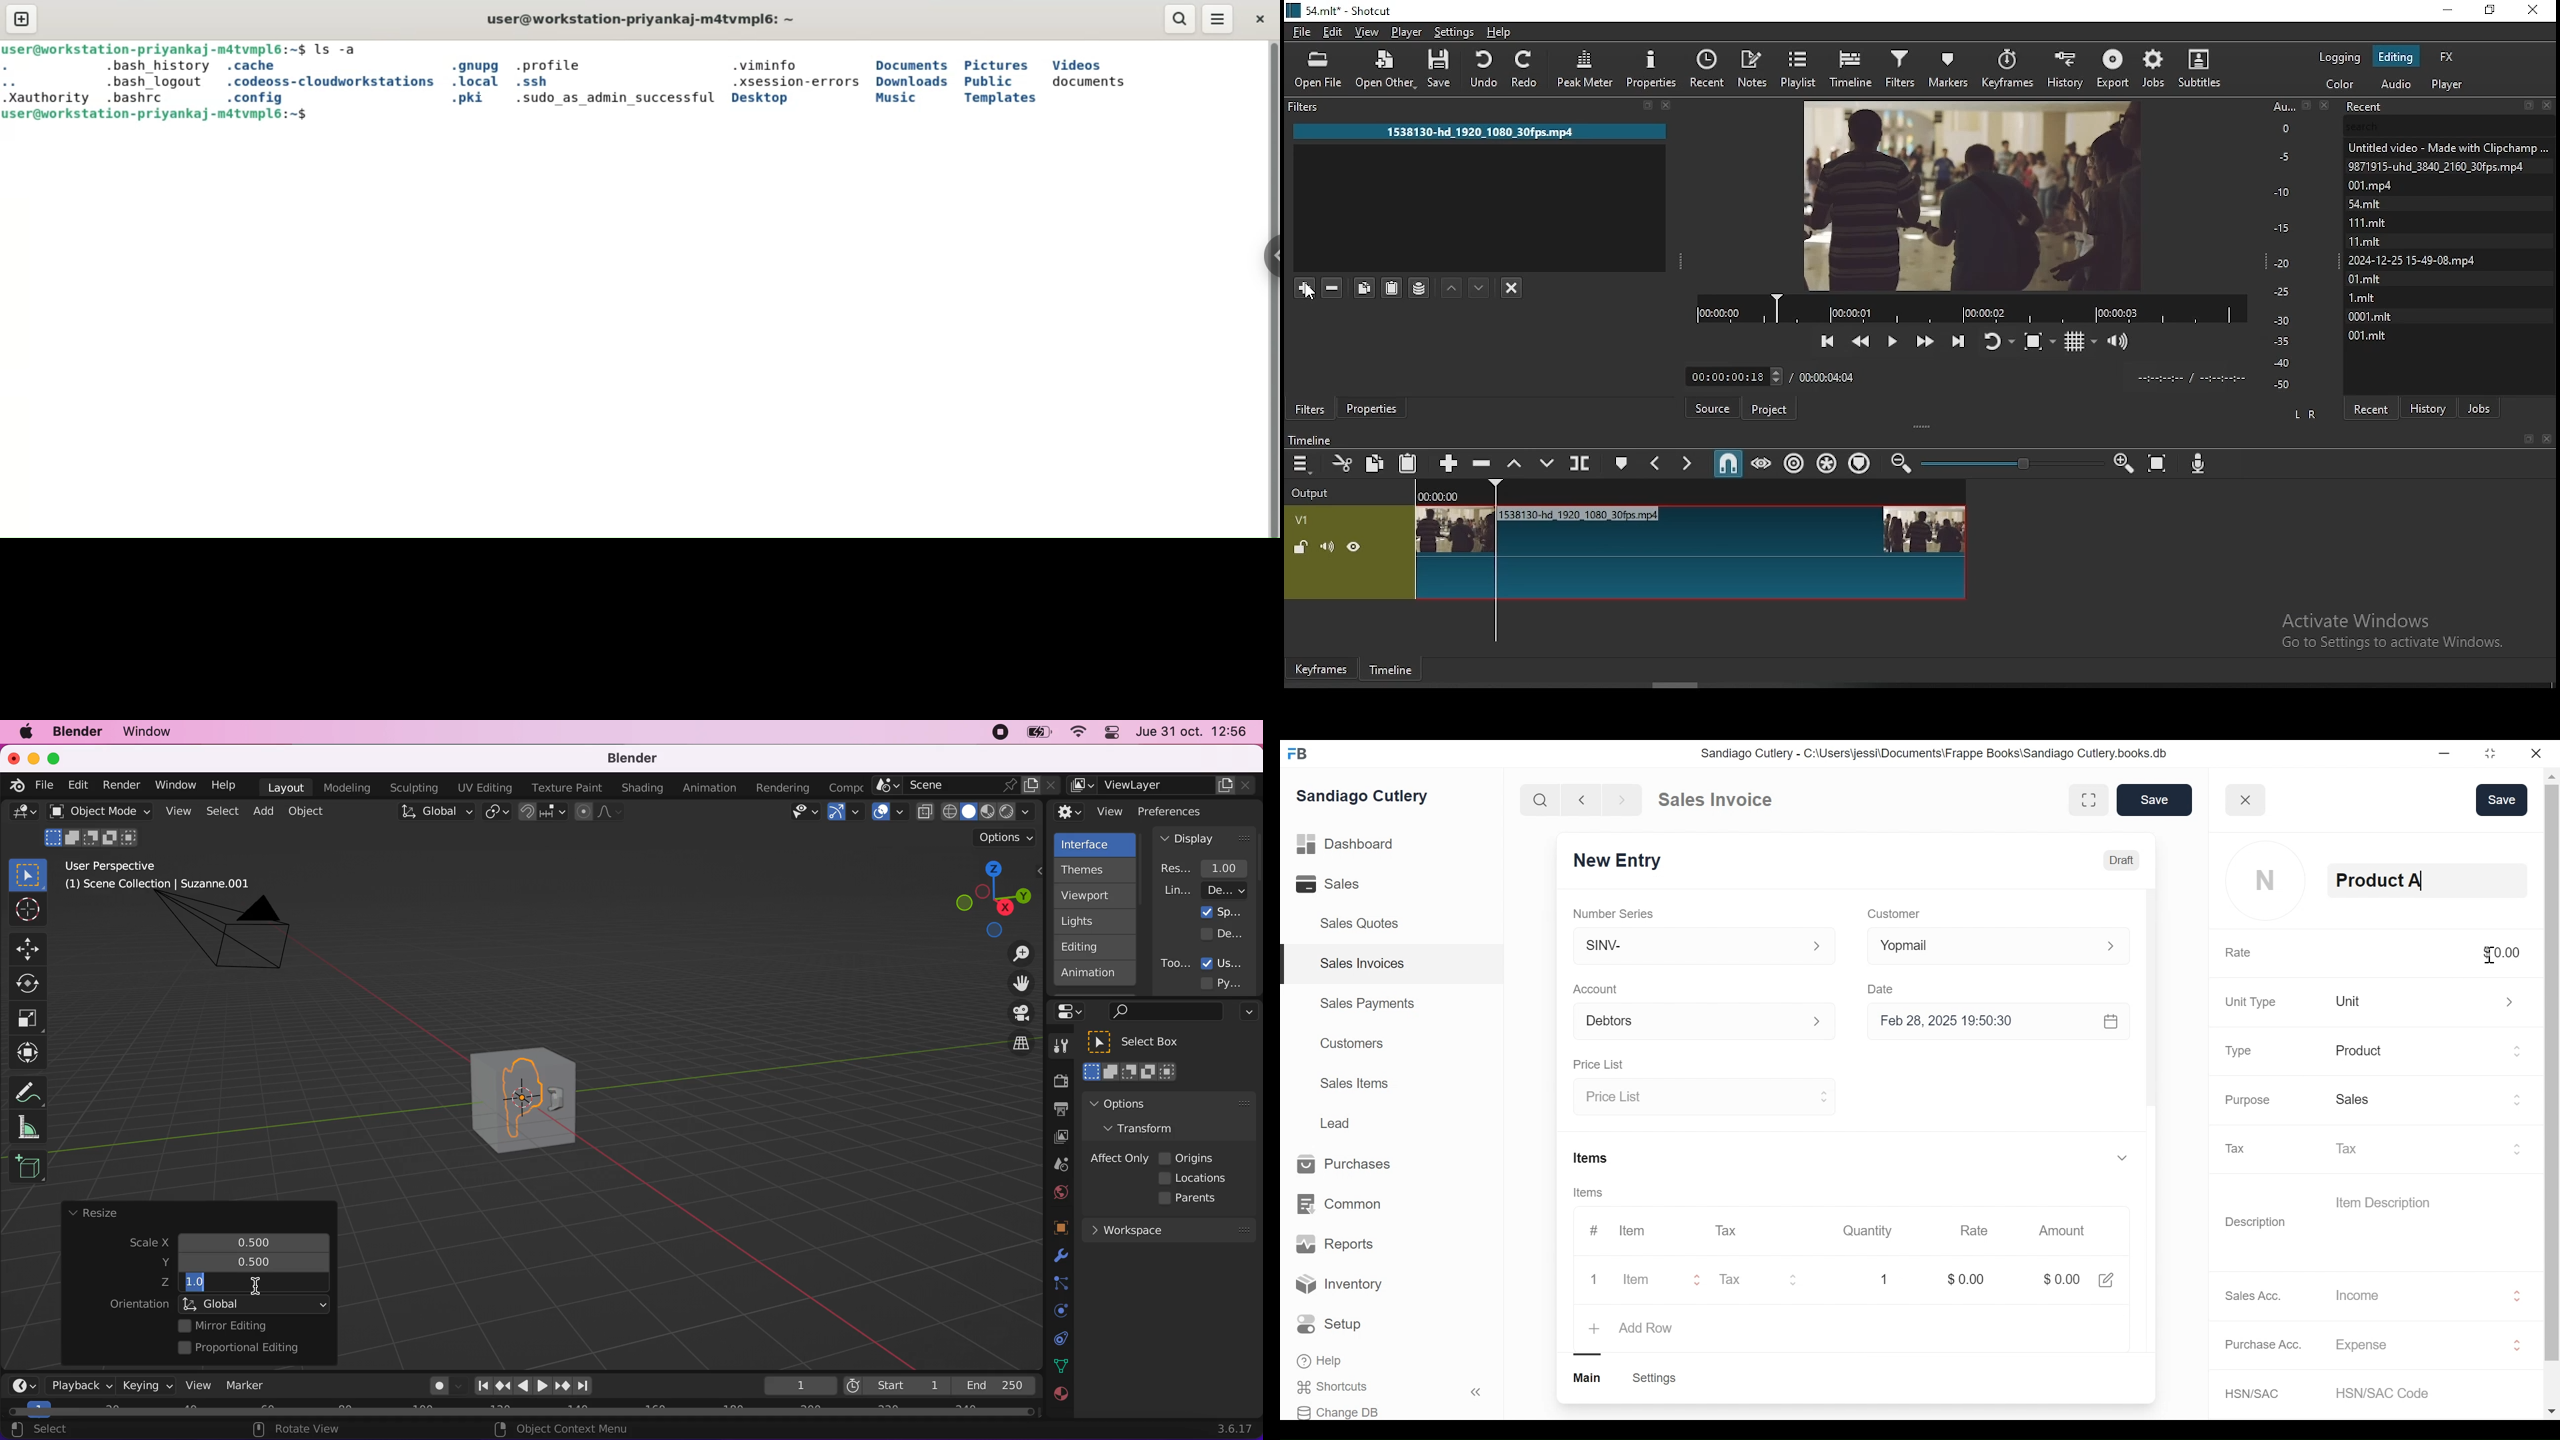 This screenshot has height=1456, width=2576. I want to click on Customers, so click(1349, 1043).